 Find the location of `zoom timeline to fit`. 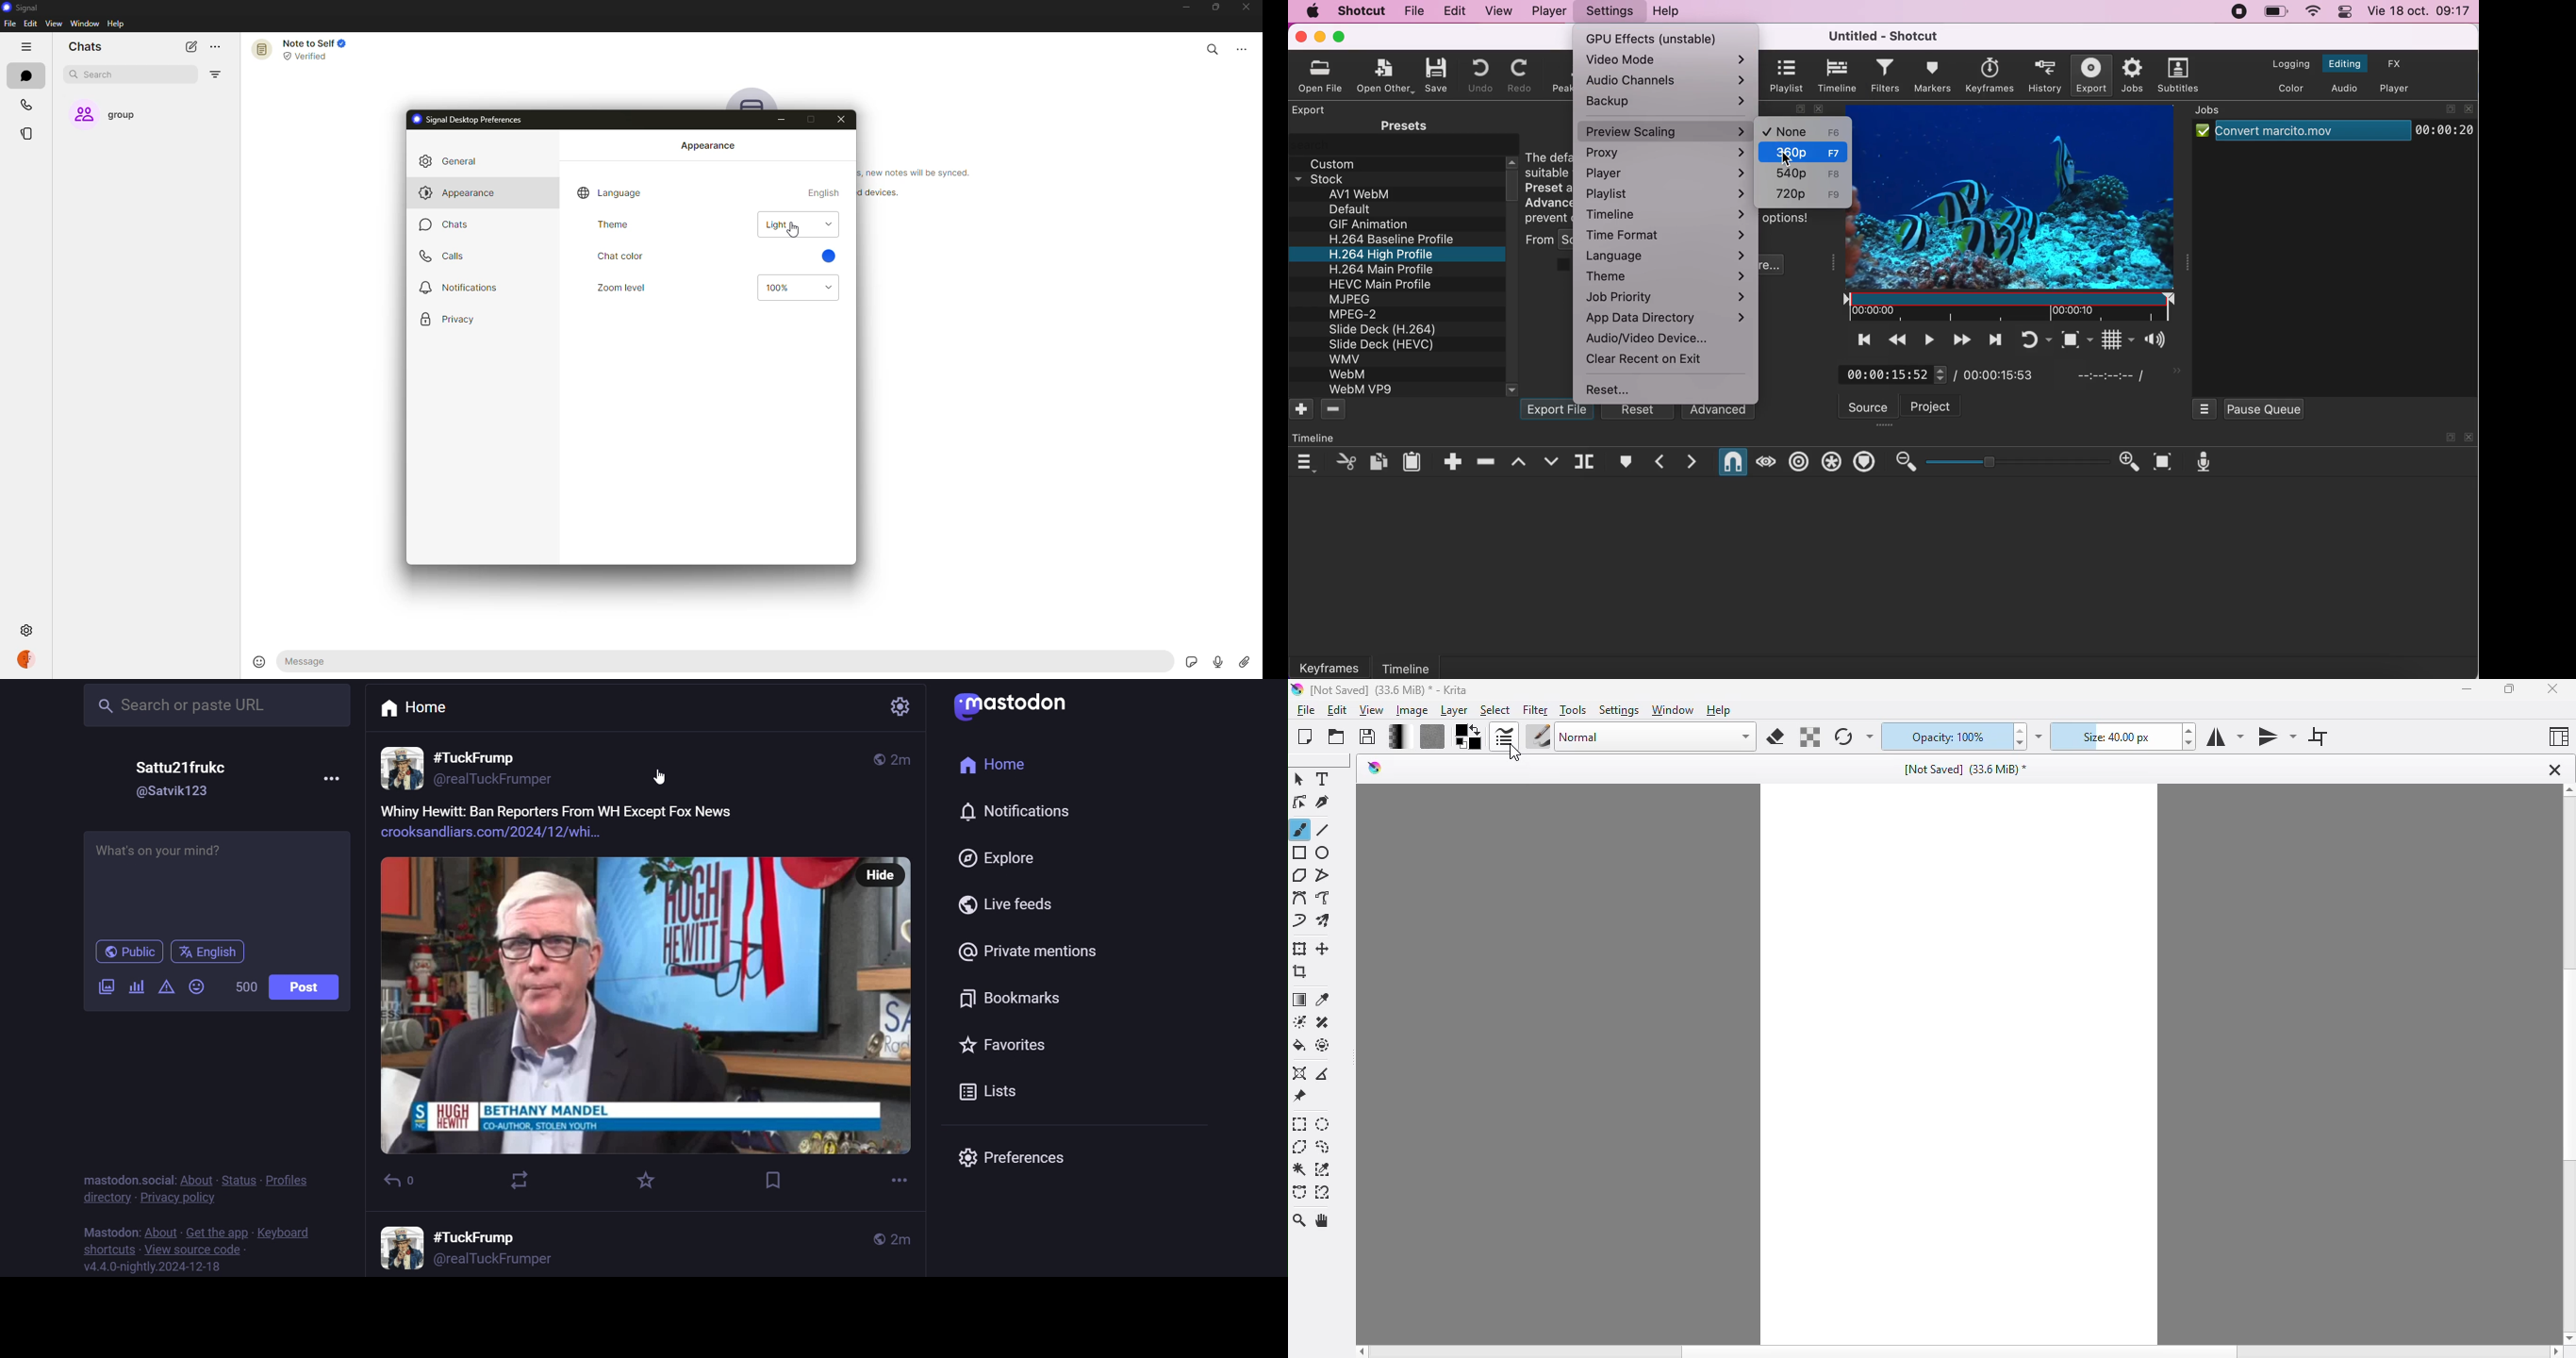

zoom timeline to fit is located at coordinates (2162, 462).